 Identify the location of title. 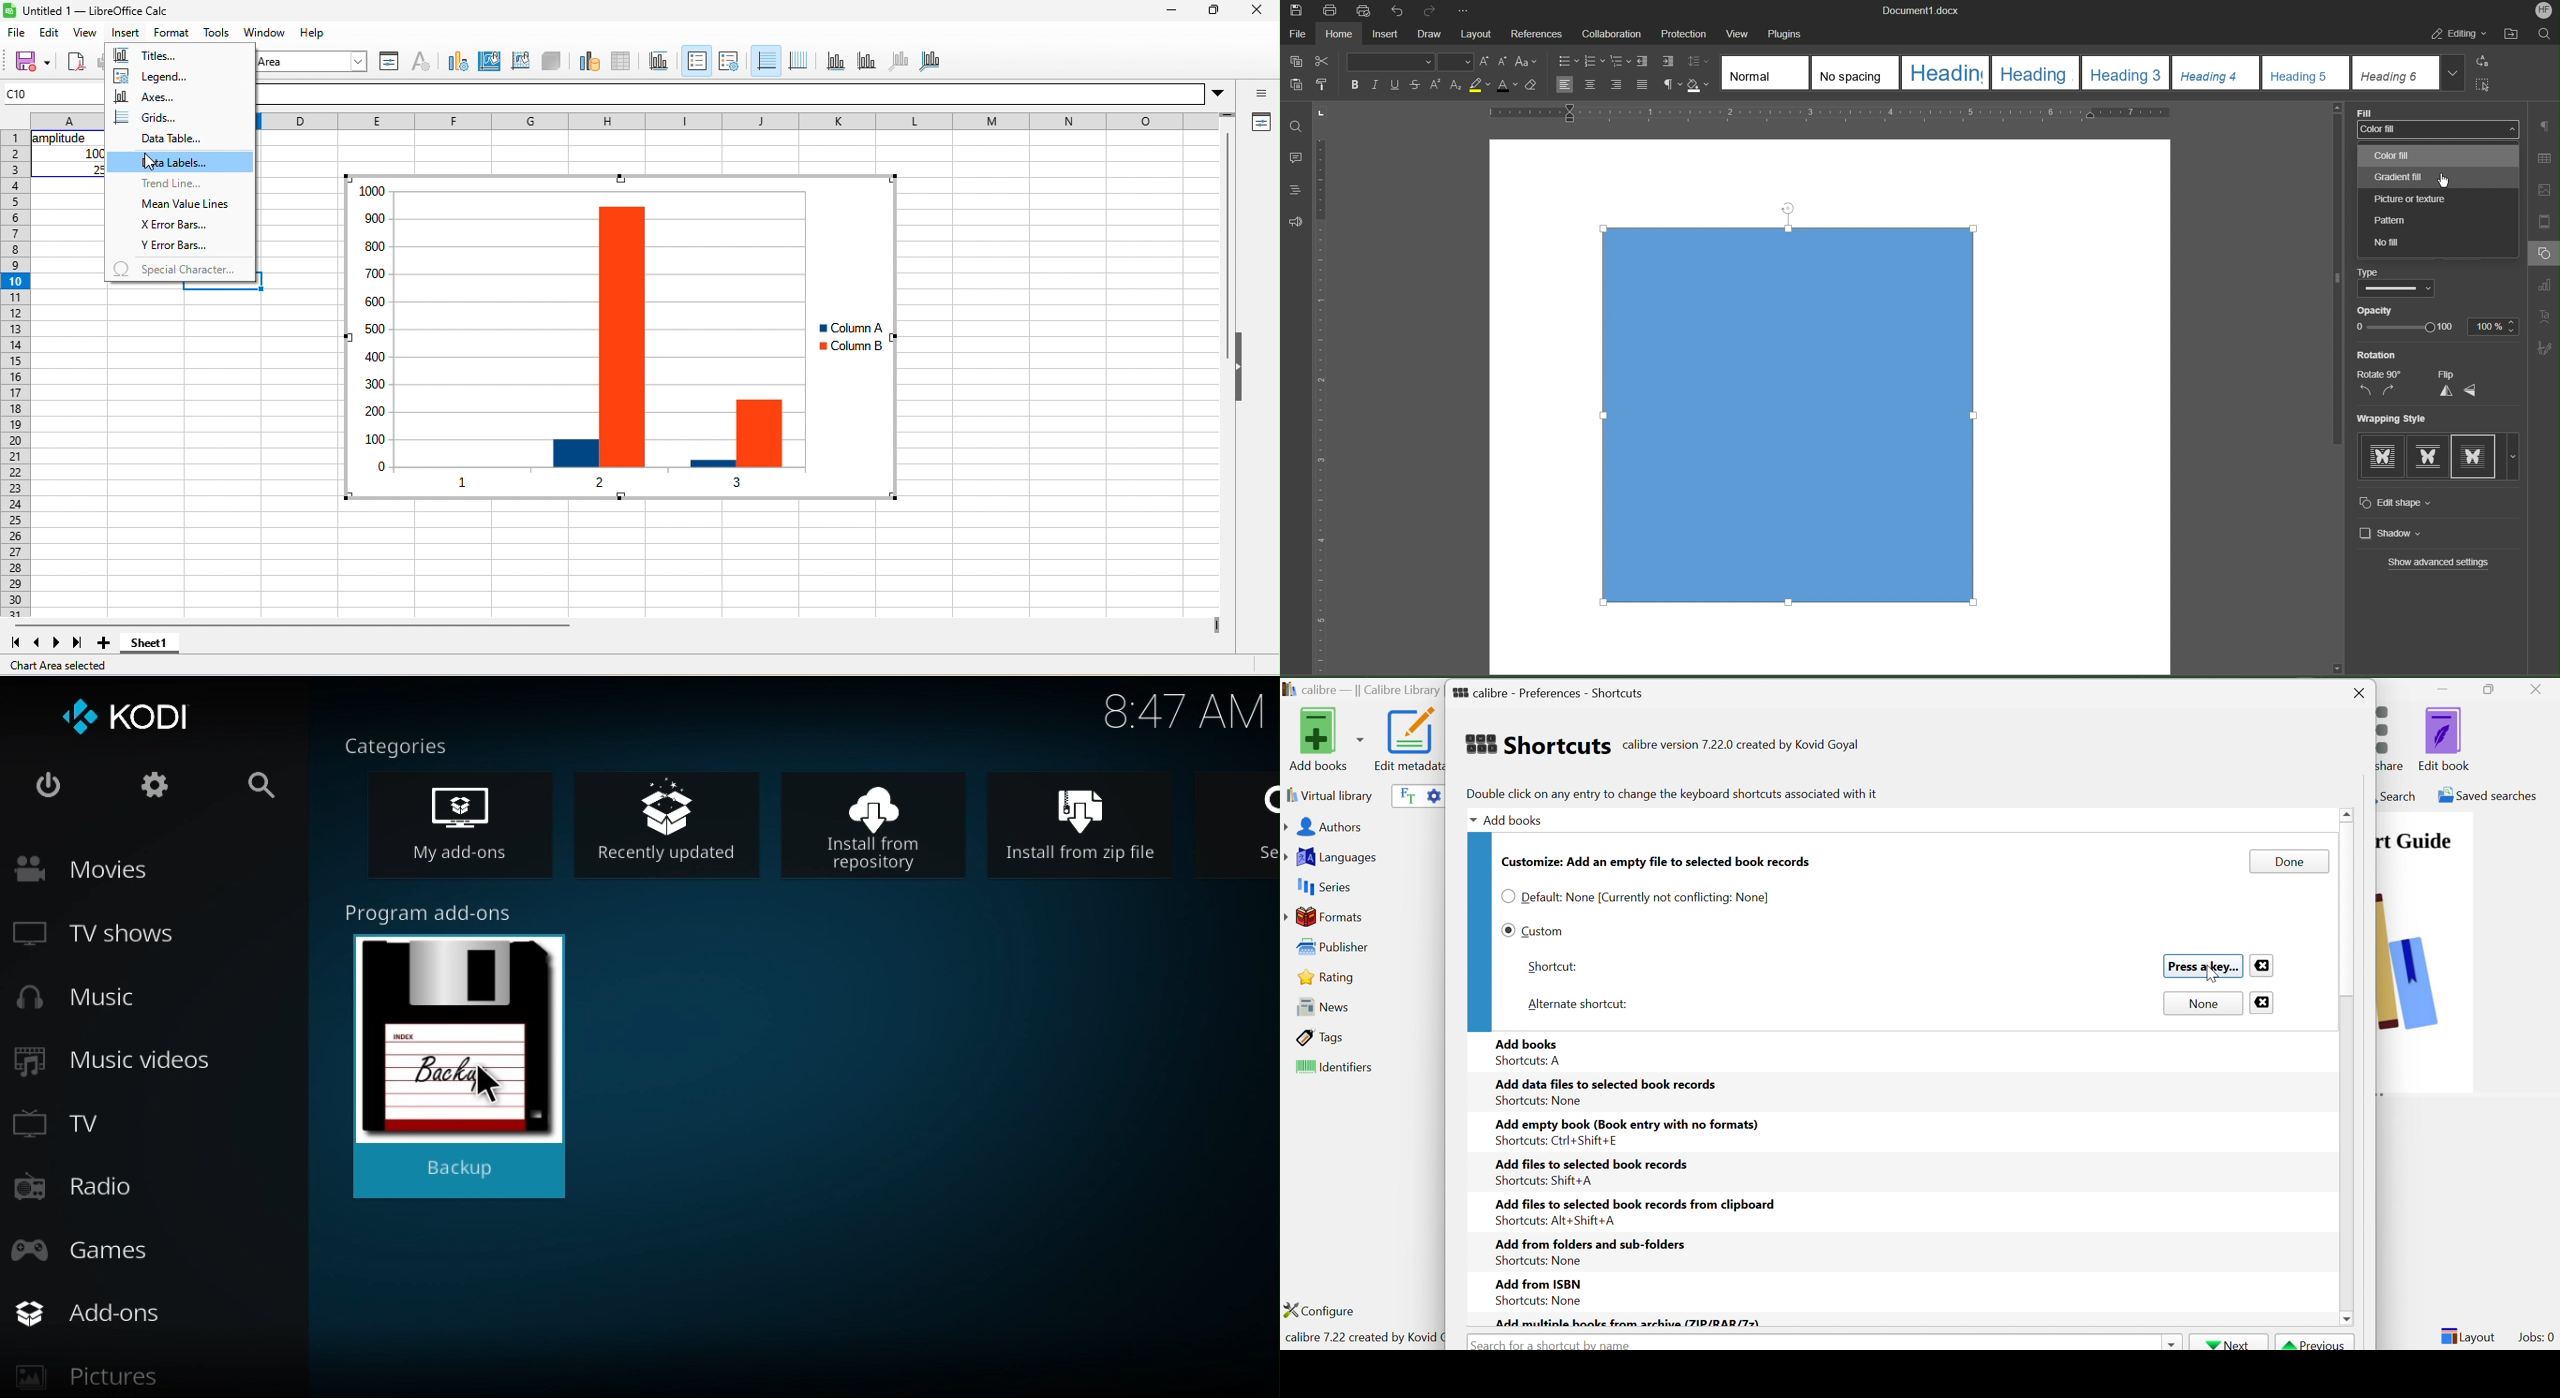
(662, 61).